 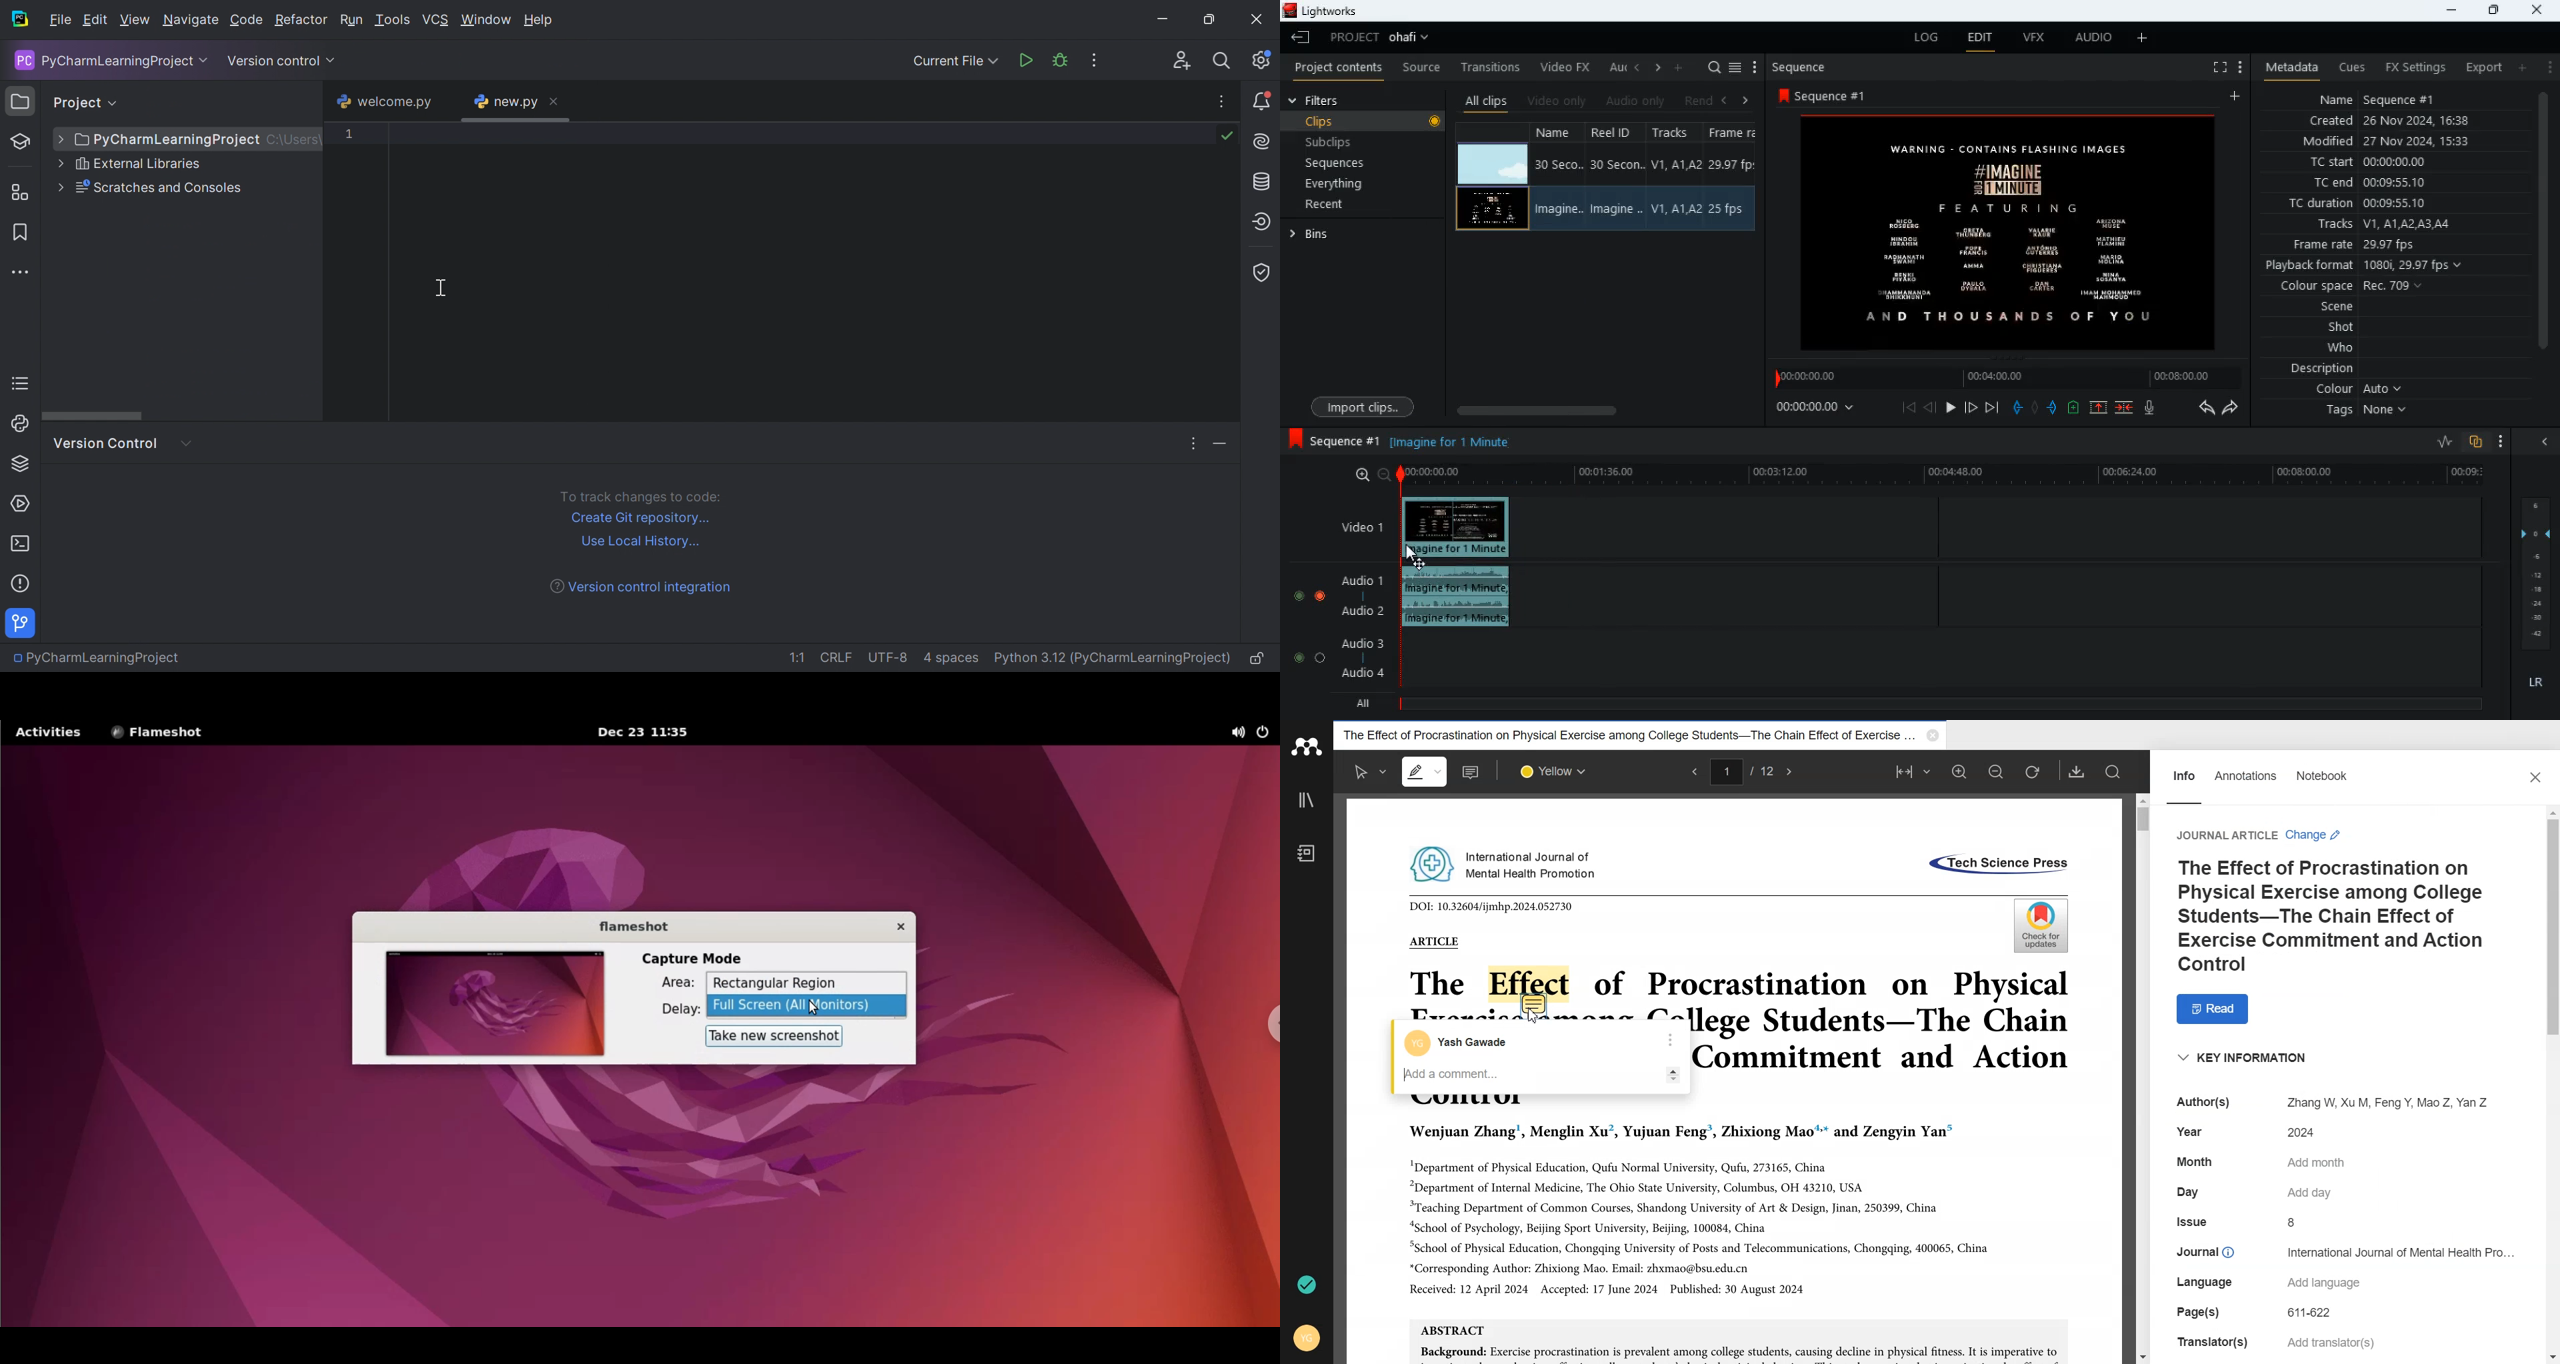 What do you see at coordinates (2399, 122) in the screenshot?
I see `created` at bounding box center [2399, 122].